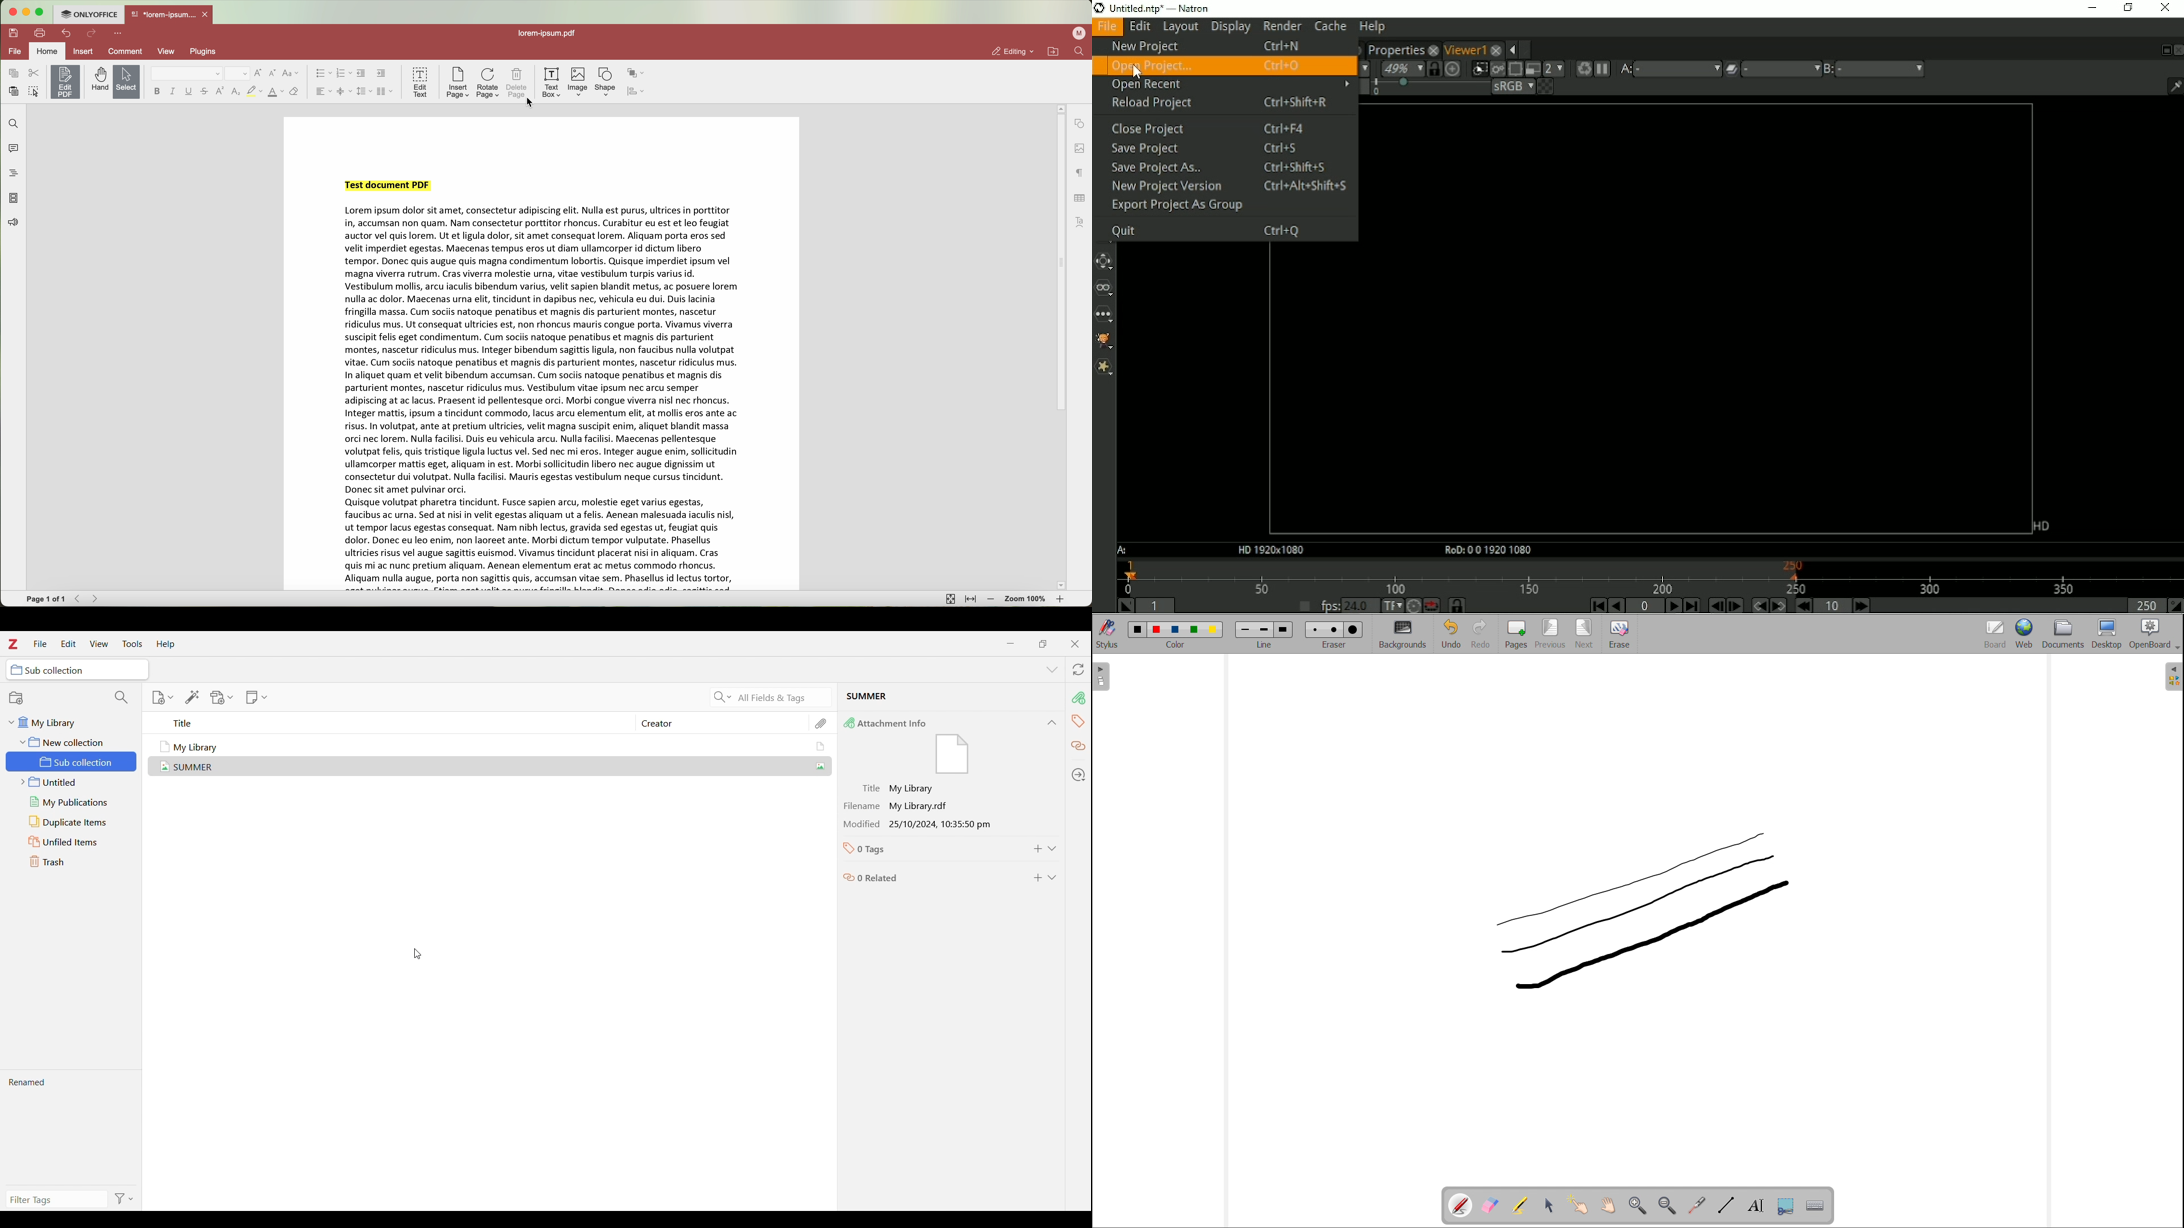 The width and height of the screenshot is (2184, 1232). Describe the element at coordinates (166, 644) in the screenshot. I see `Help menu` at that location.